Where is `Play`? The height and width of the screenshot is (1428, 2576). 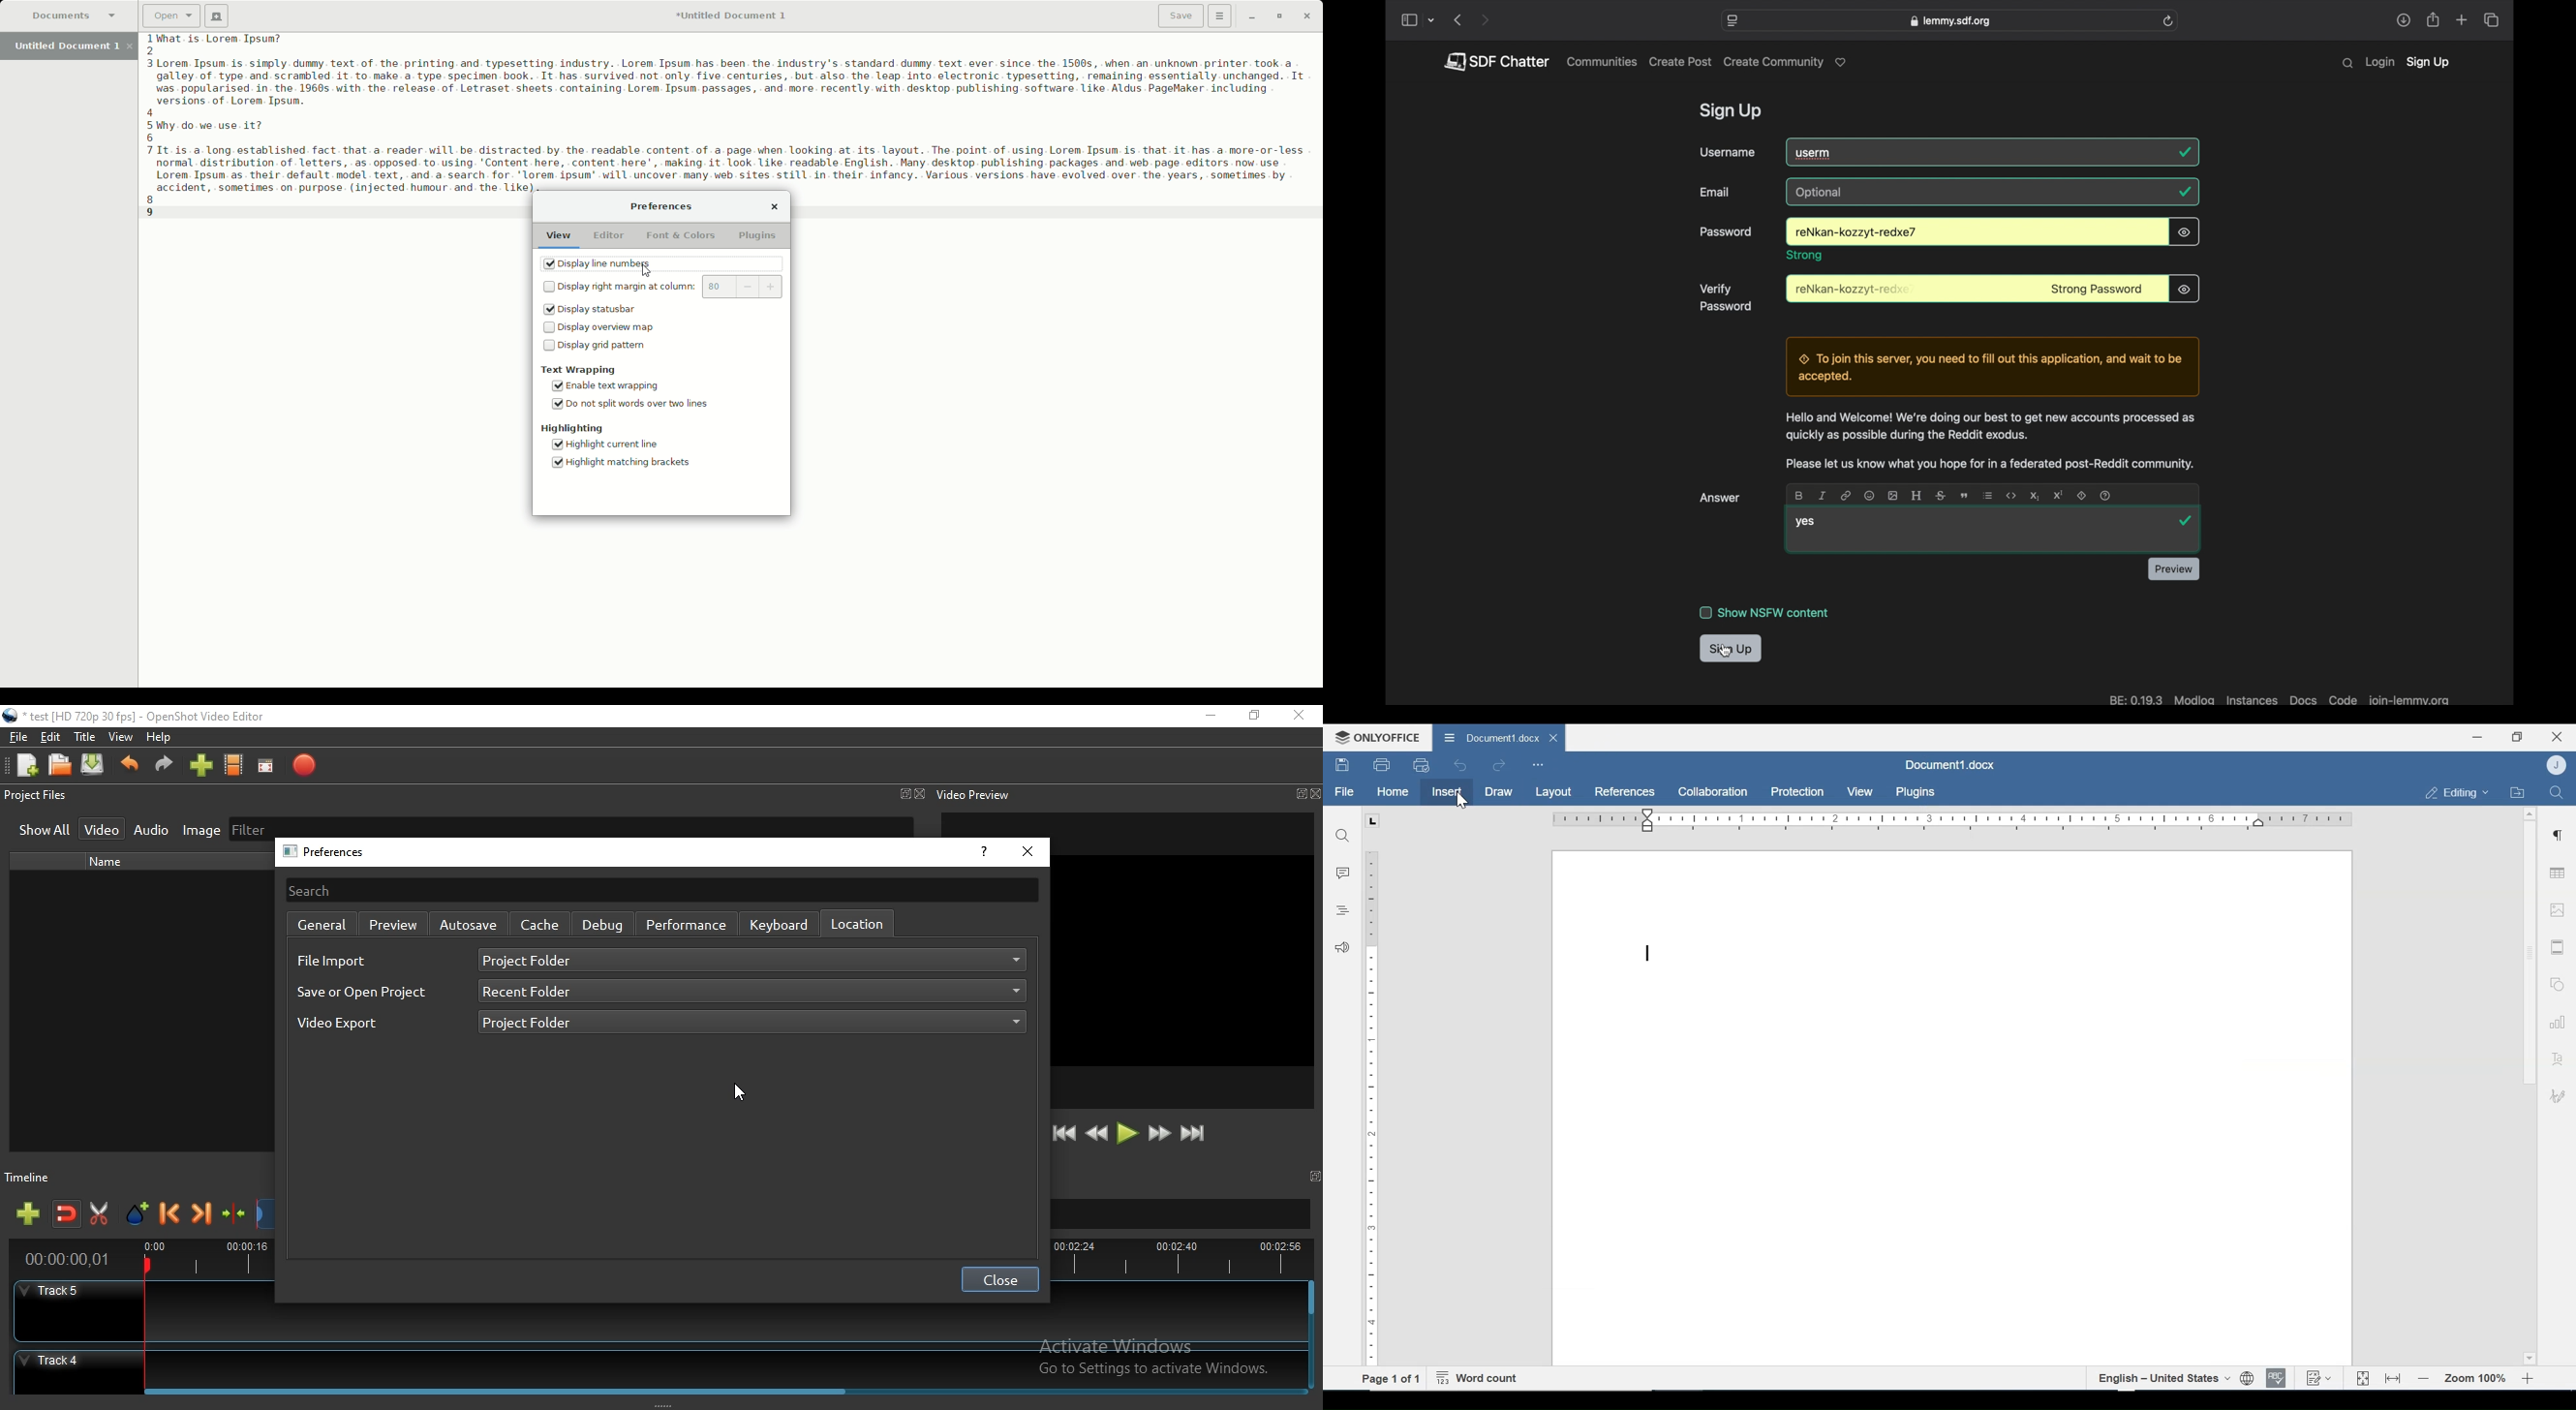
Play is located at coordinates (1127, 1134).